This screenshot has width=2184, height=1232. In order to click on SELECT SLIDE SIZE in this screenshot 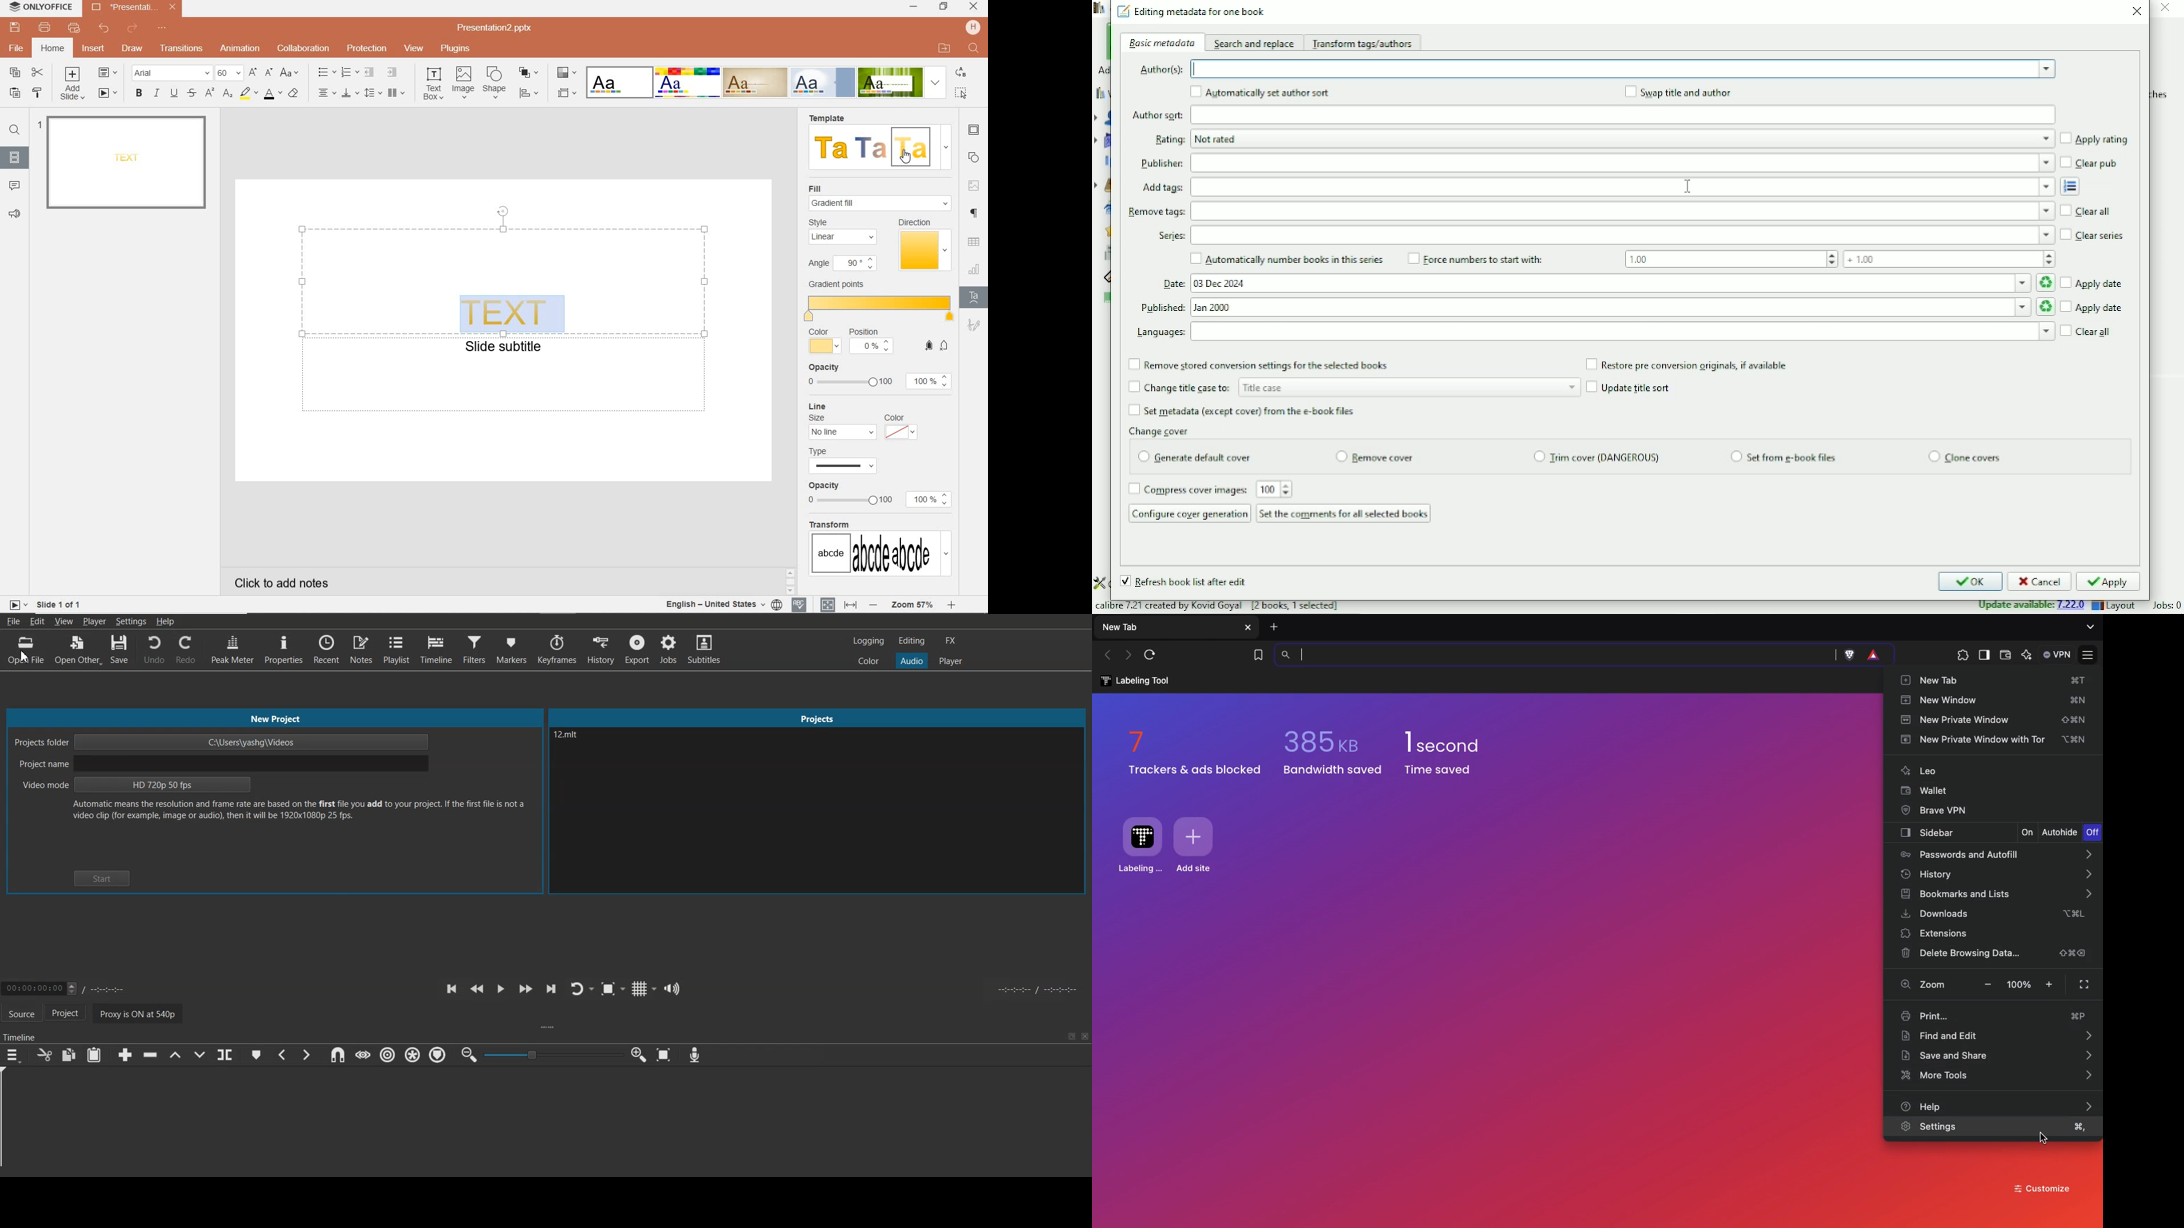, I will do `click(568, 93)`.